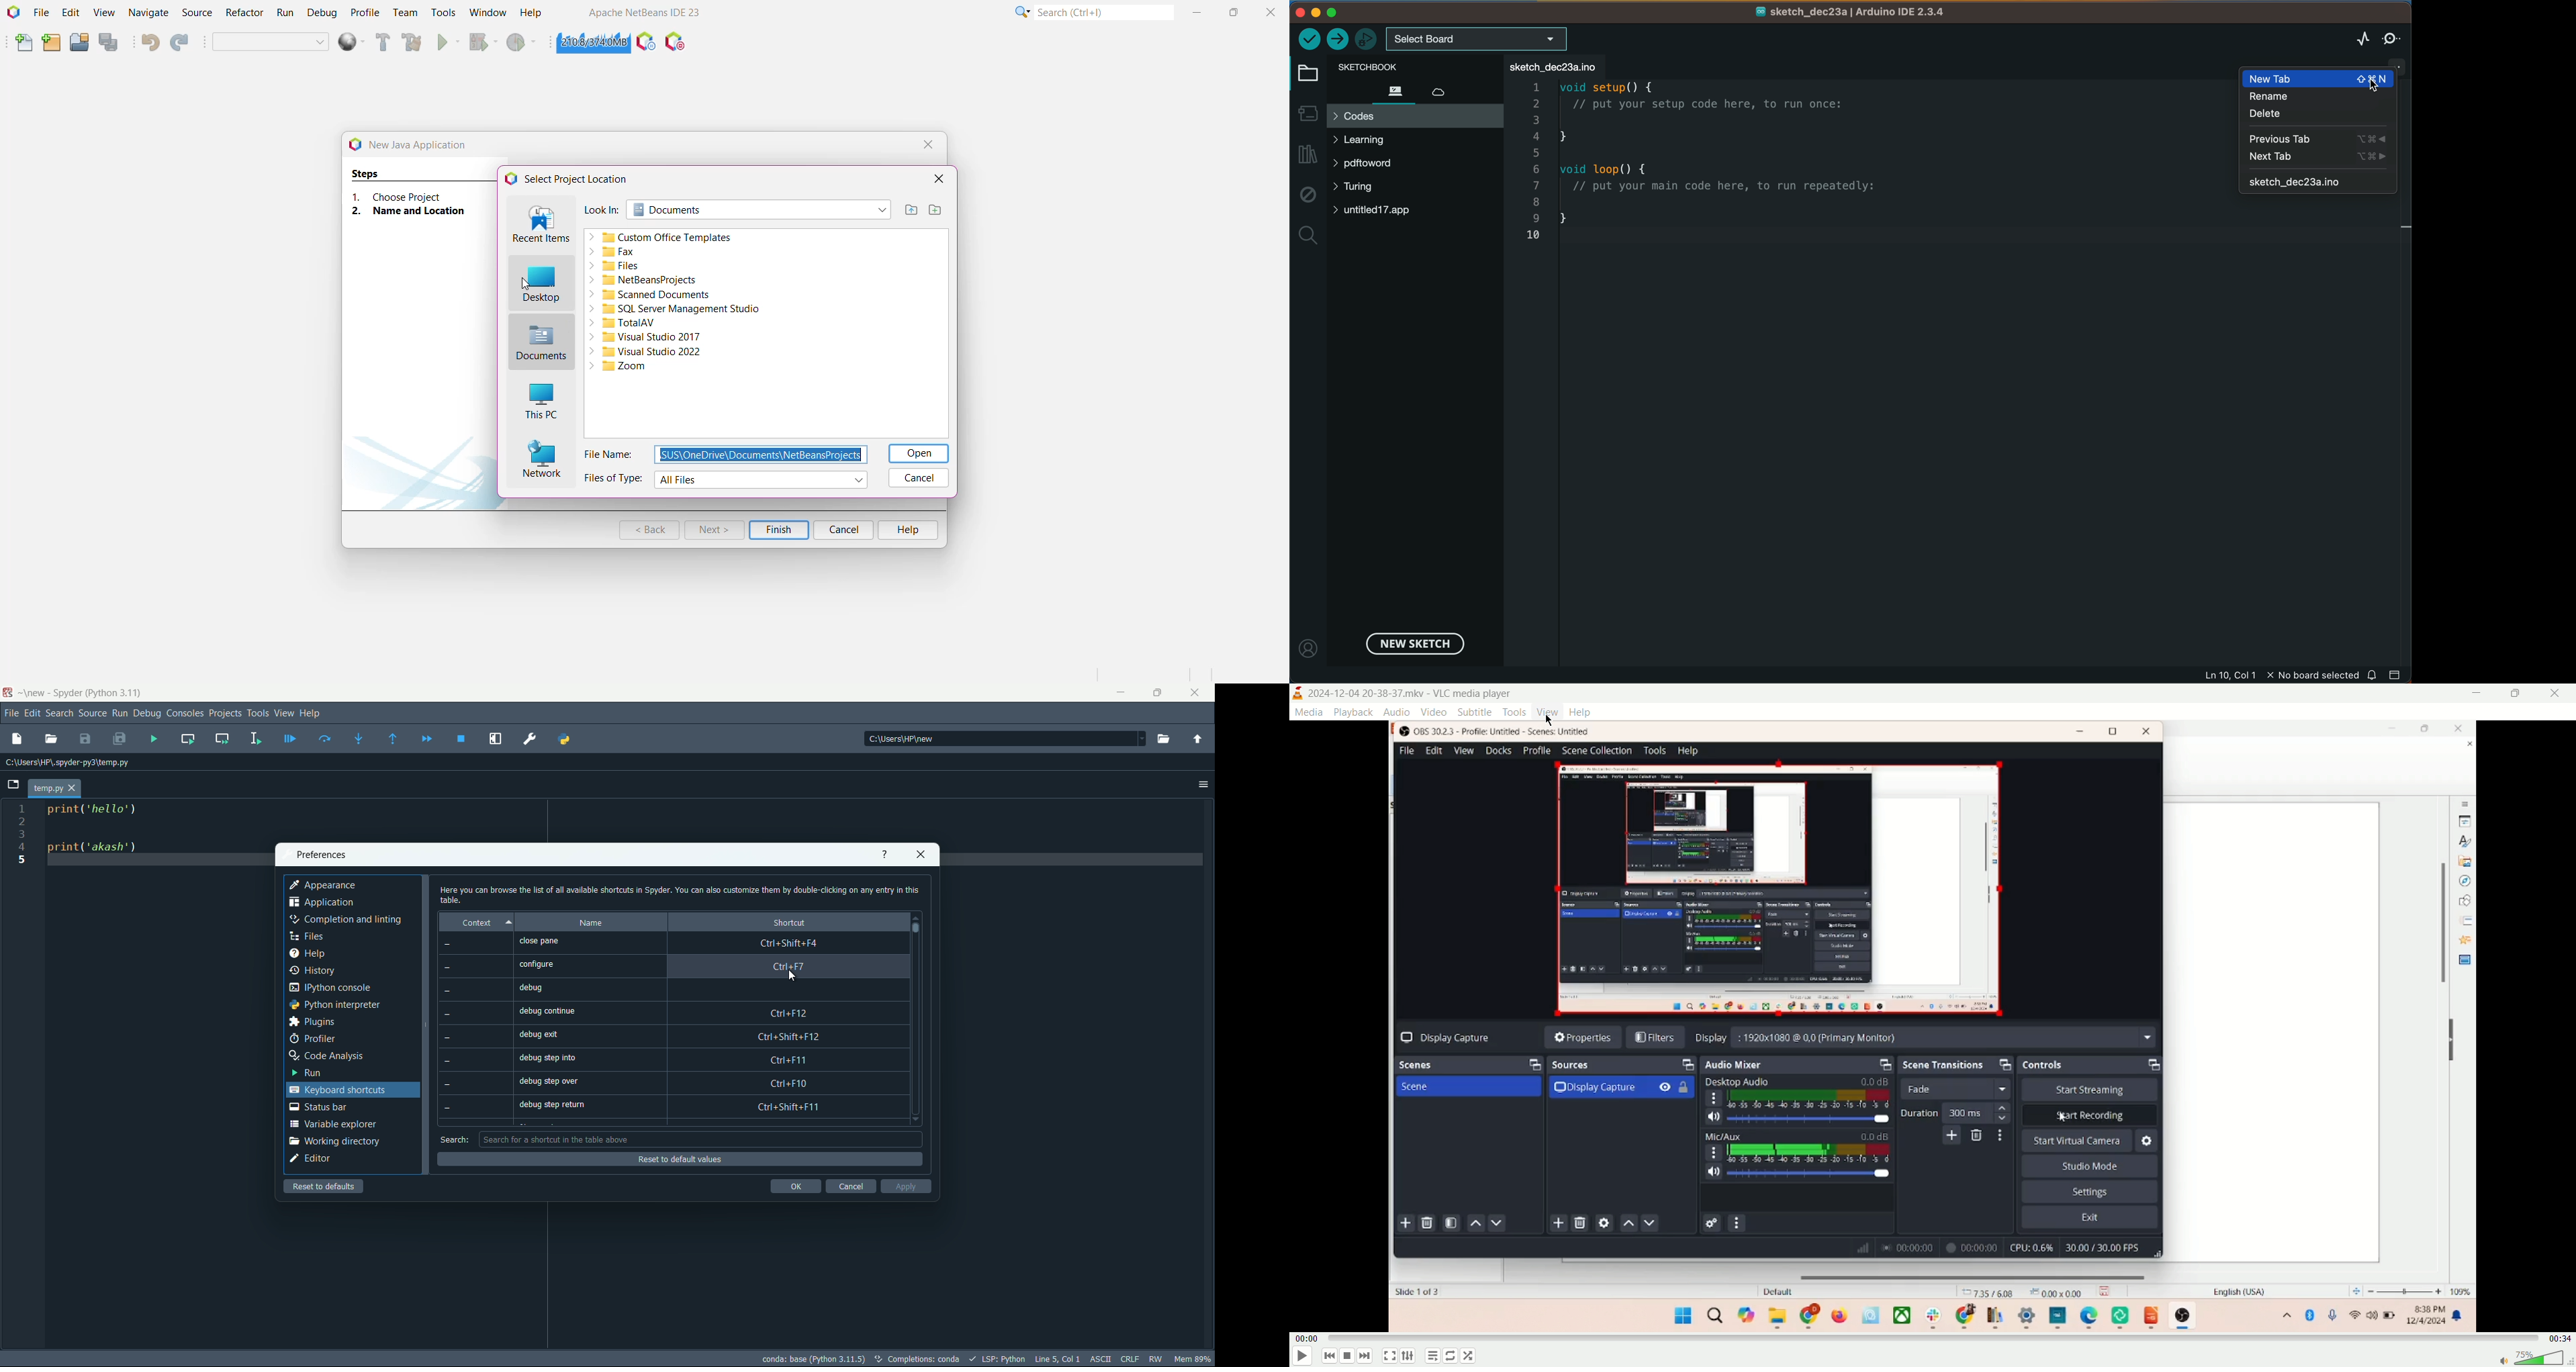 Image resolution: width=2576 pixels, height=1372 pixels. Describe the element at coordinates (285, 713) in the screenshot. I see `view menu` at that location.